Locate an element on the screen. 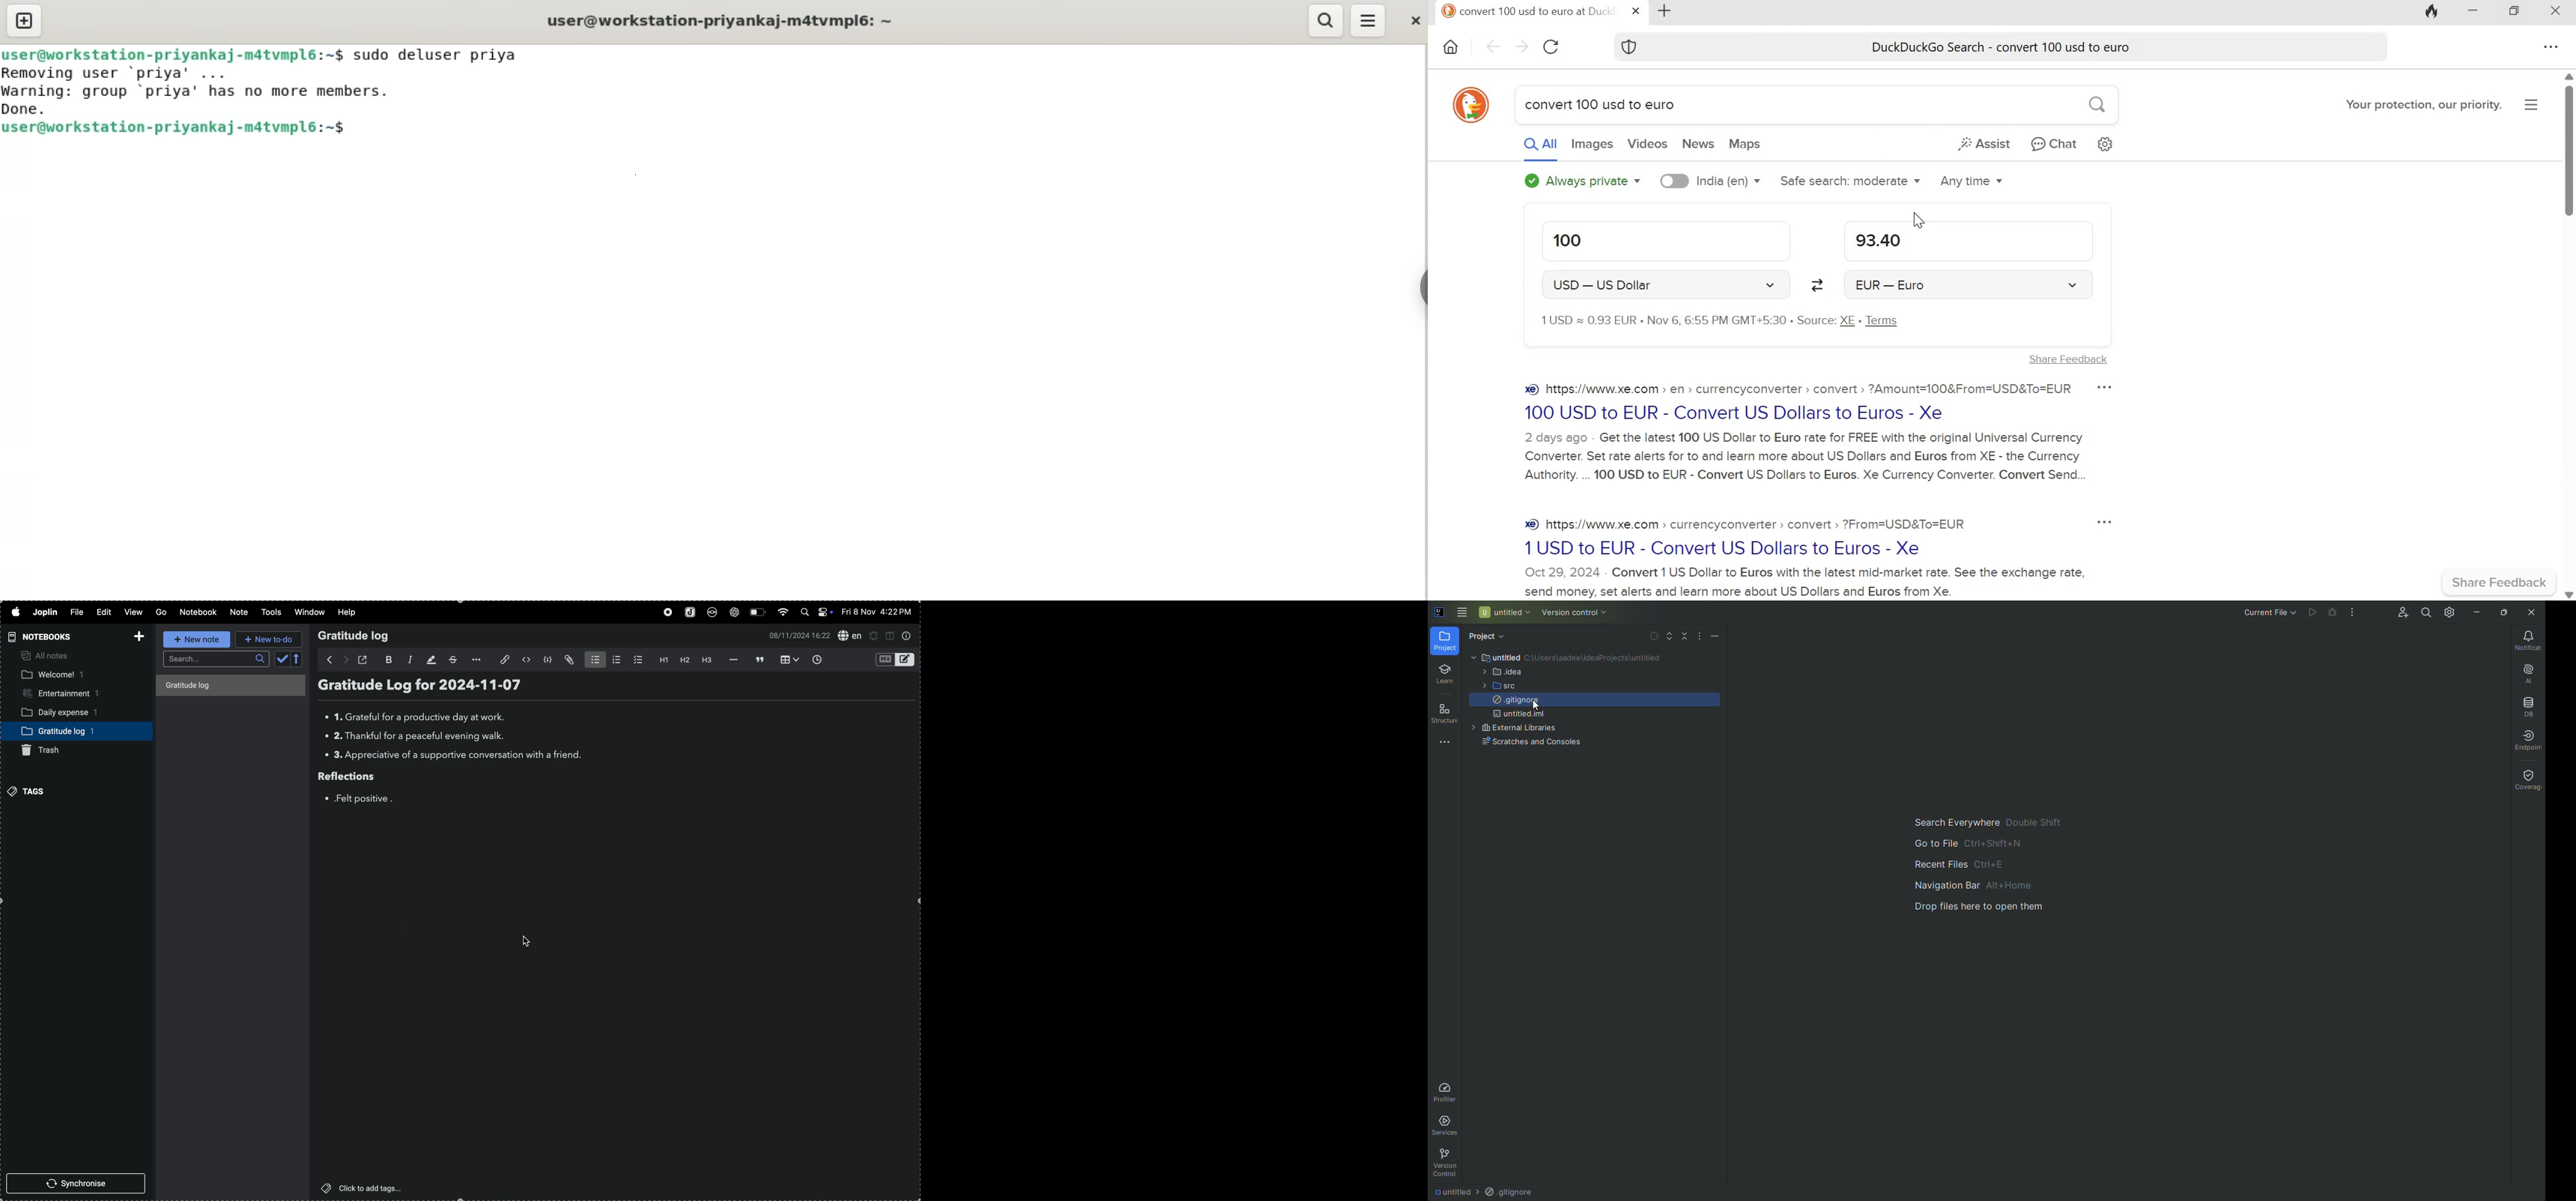  apple menu is located at coordinates (15, 612).